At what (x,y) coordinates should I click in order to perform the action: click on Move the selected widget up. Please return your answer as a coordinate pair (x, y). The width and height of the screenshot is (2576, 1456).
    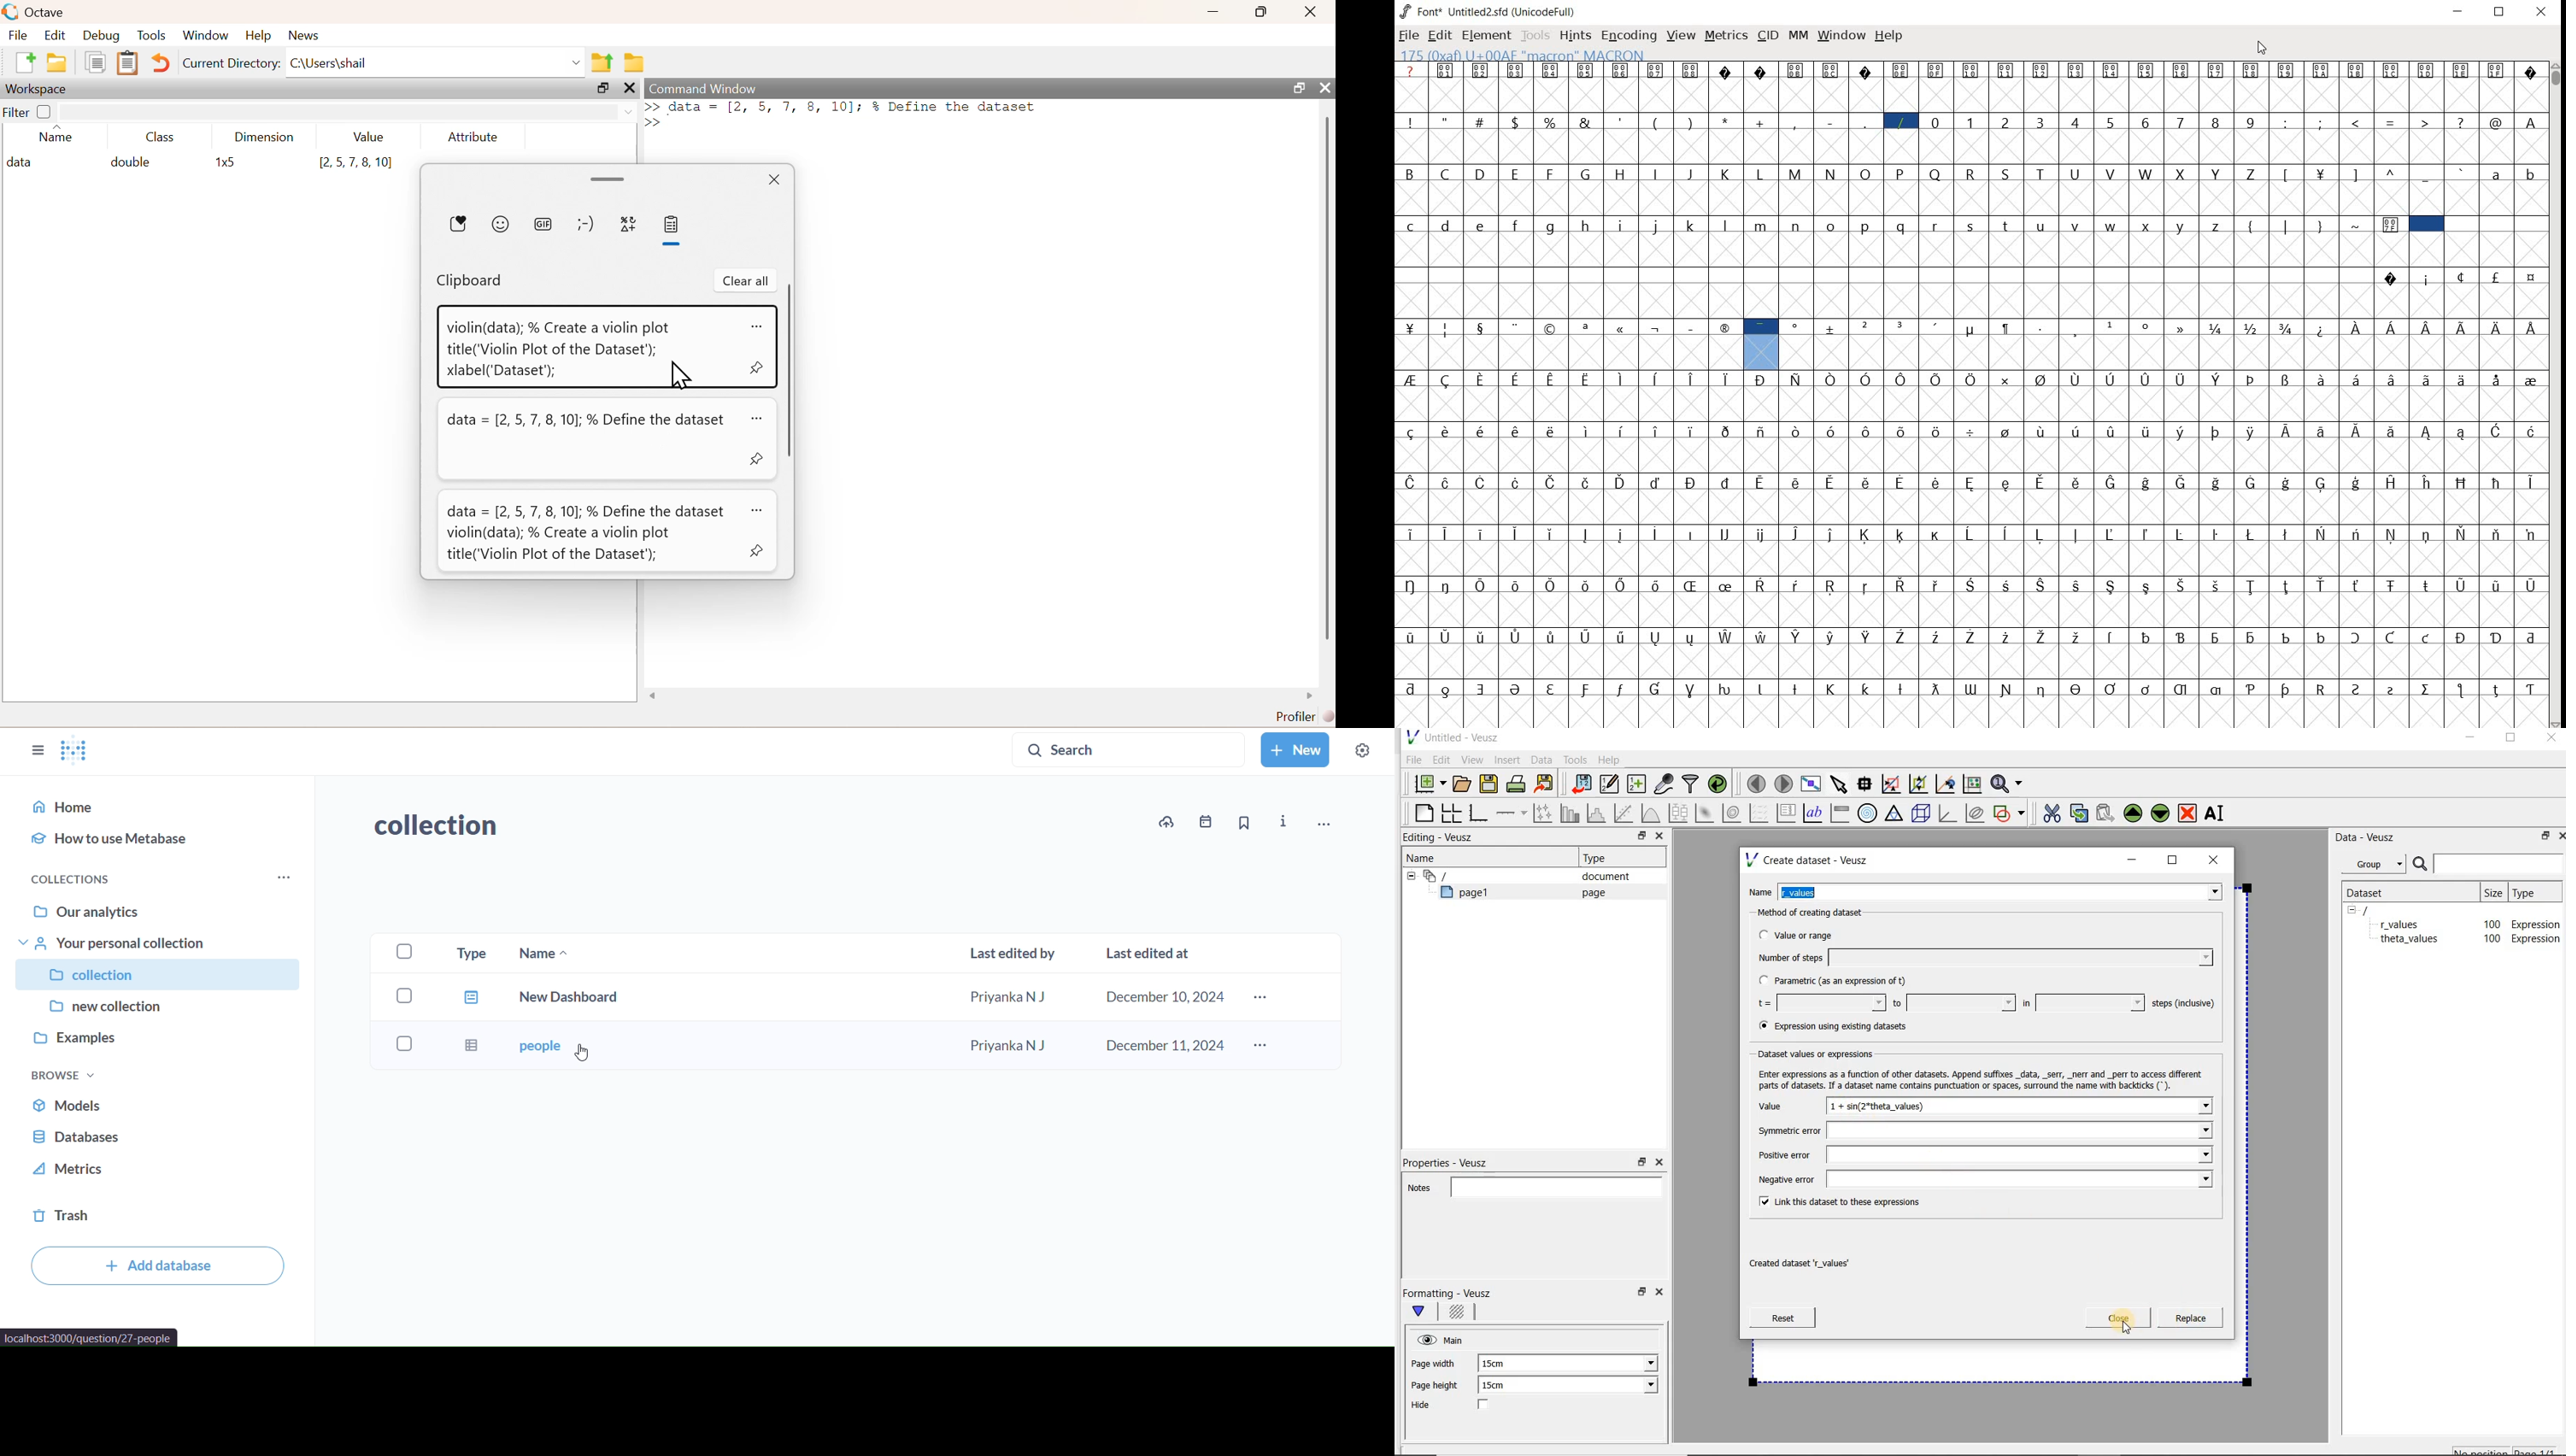
    Looking at the image, I should click on (2133, 813).